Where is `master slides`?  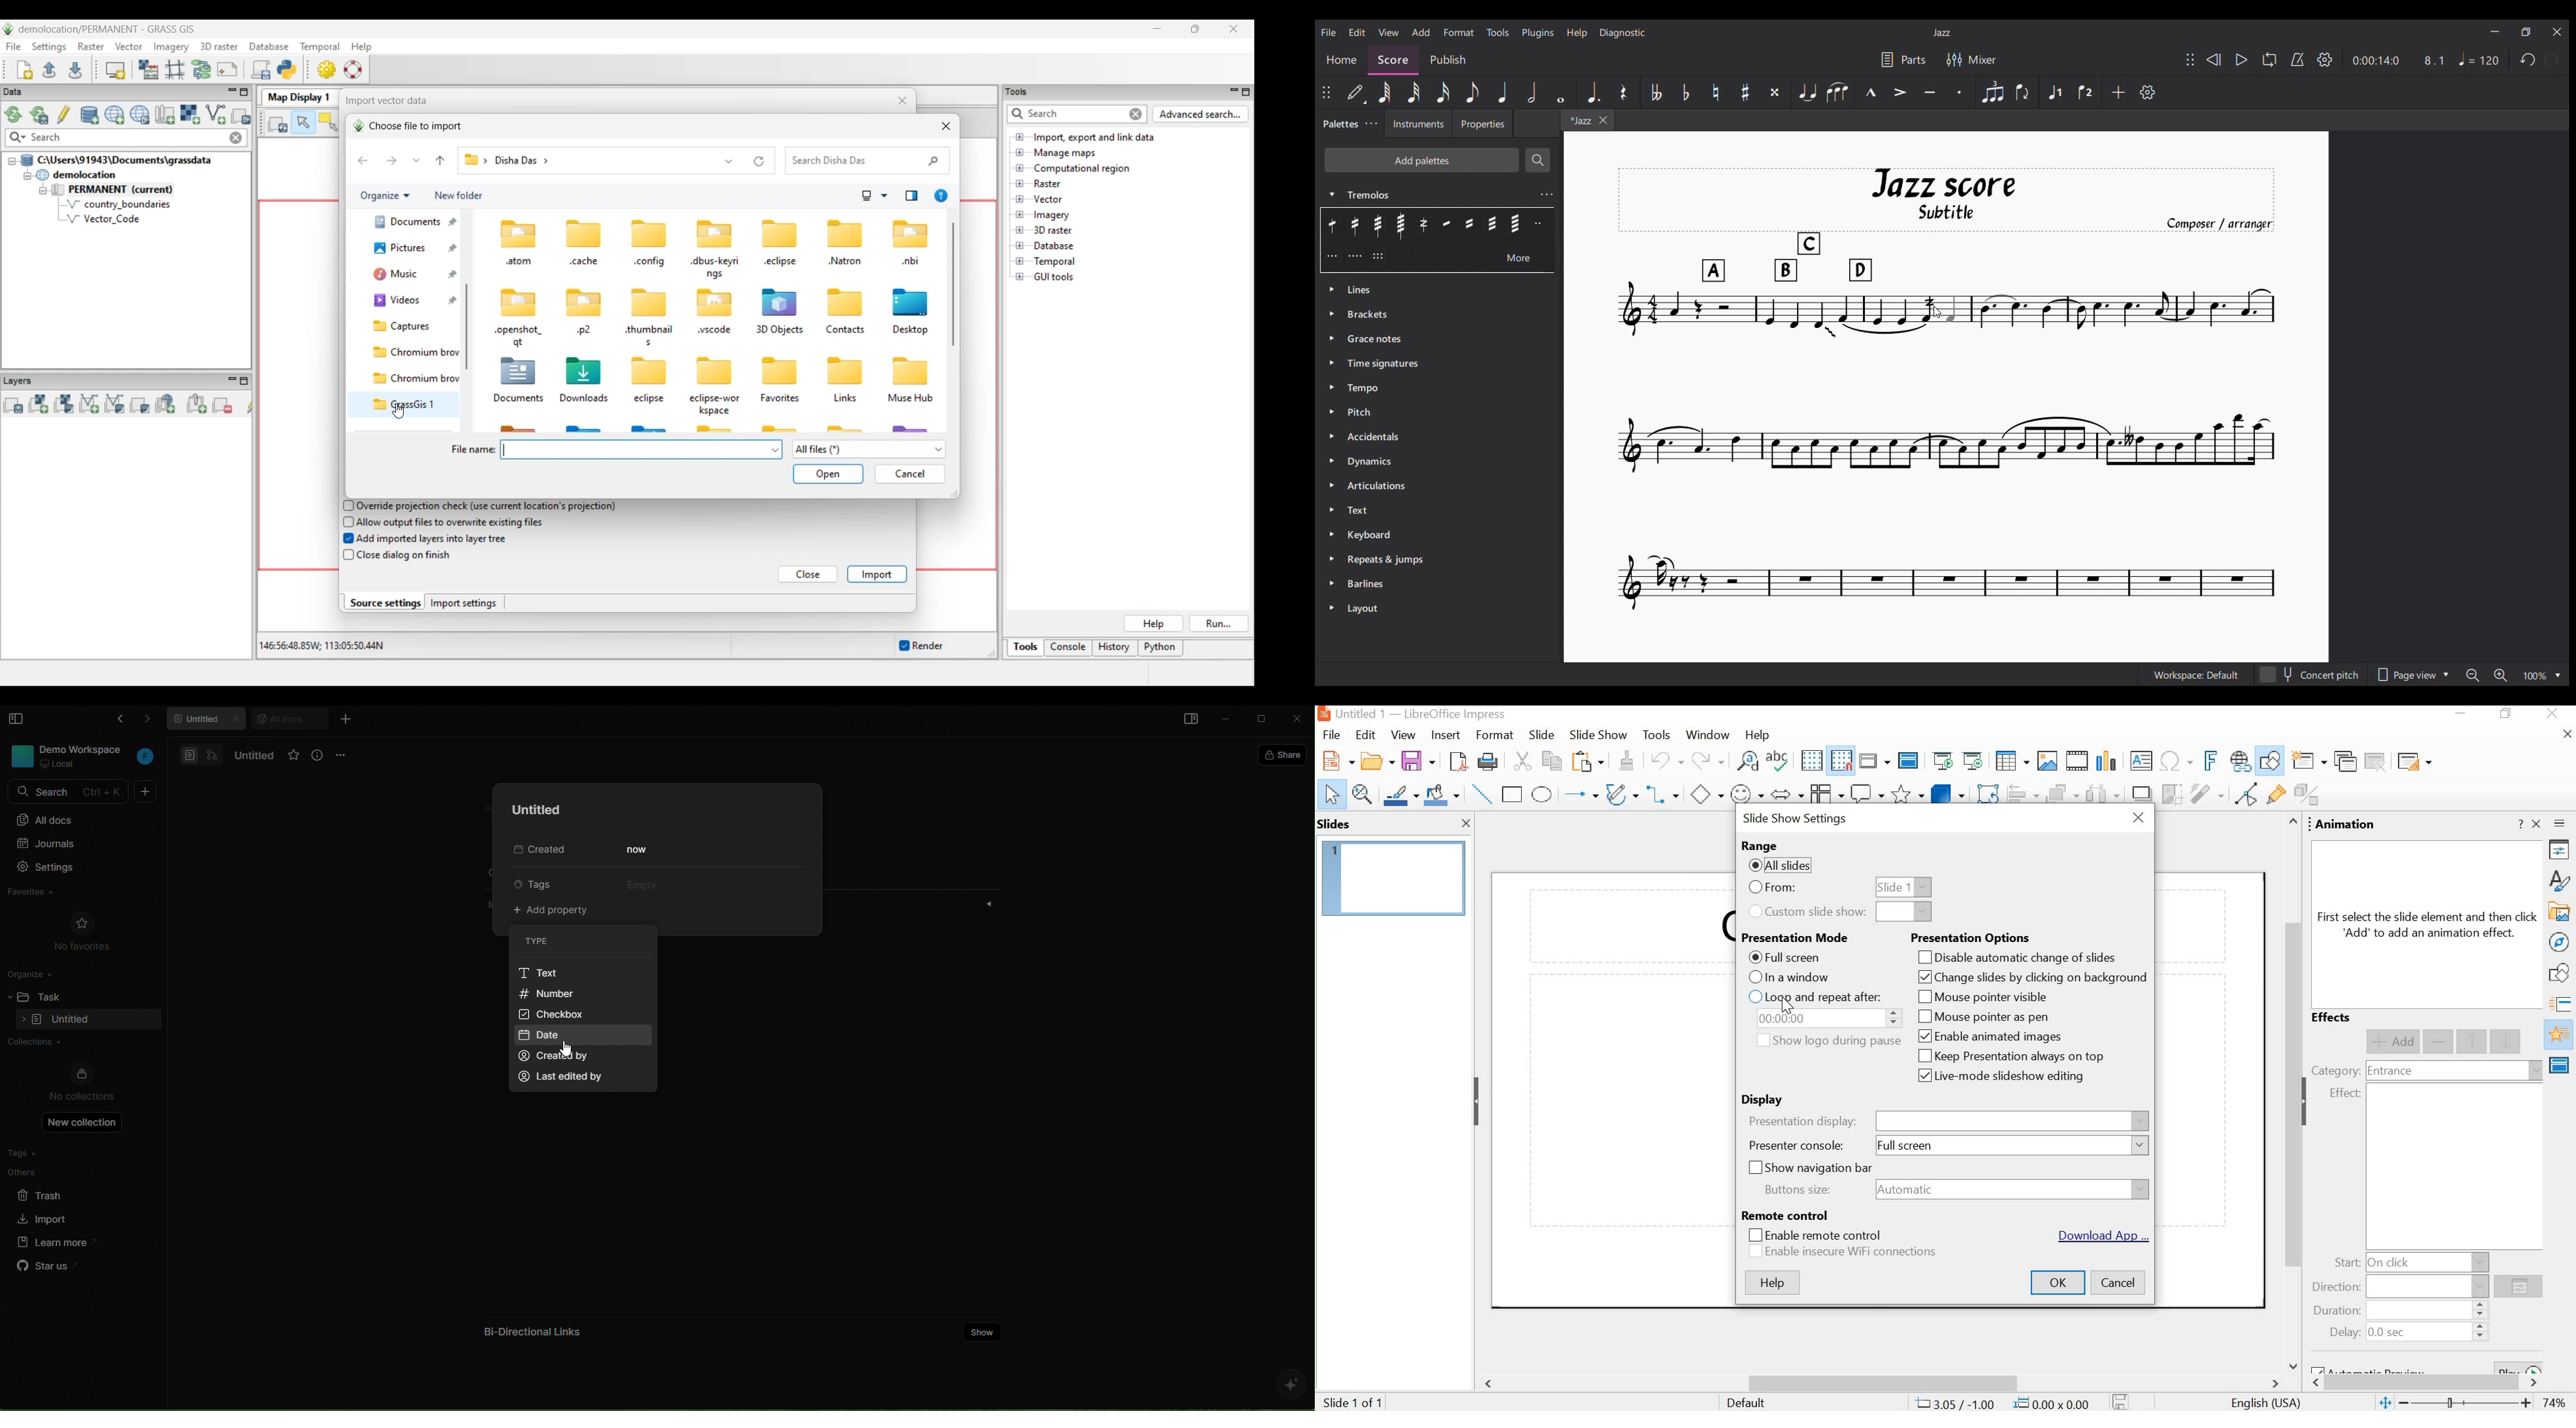
master slides is located at coordinates (2561, 1065).